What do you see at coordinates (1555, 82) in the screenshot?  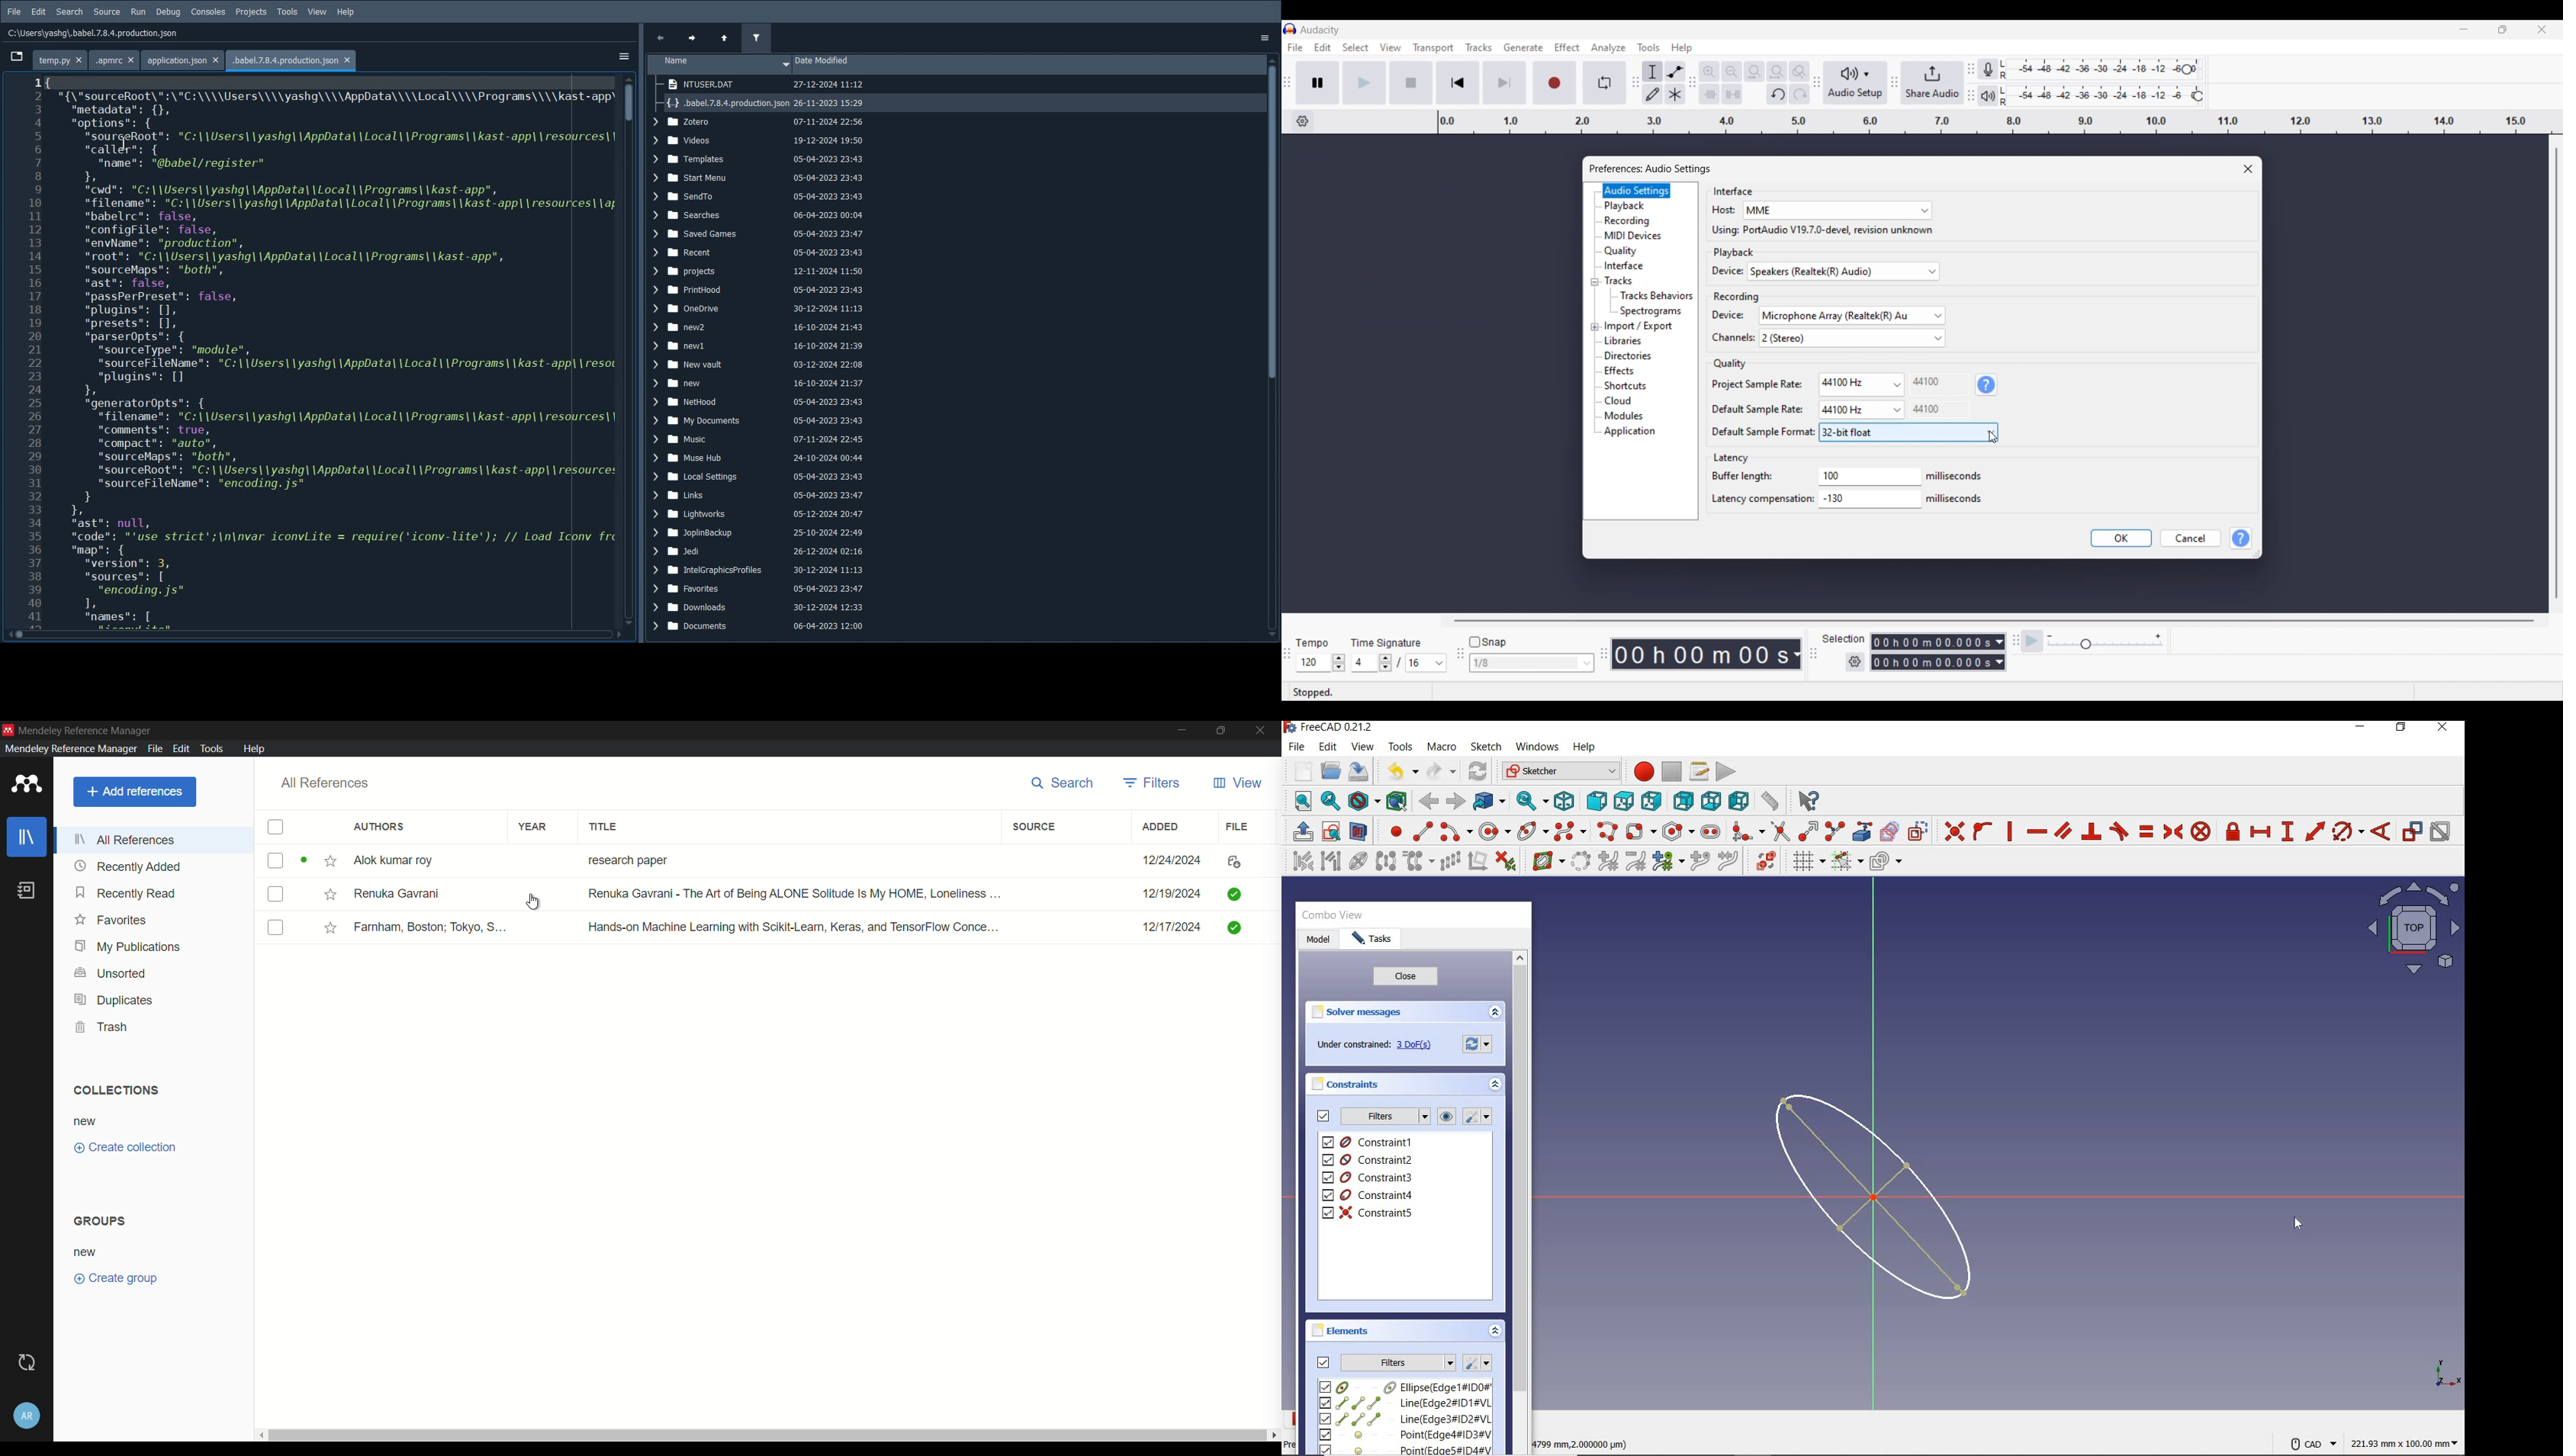 I see `Record/Record new track` at bounding box center [1555, 82].